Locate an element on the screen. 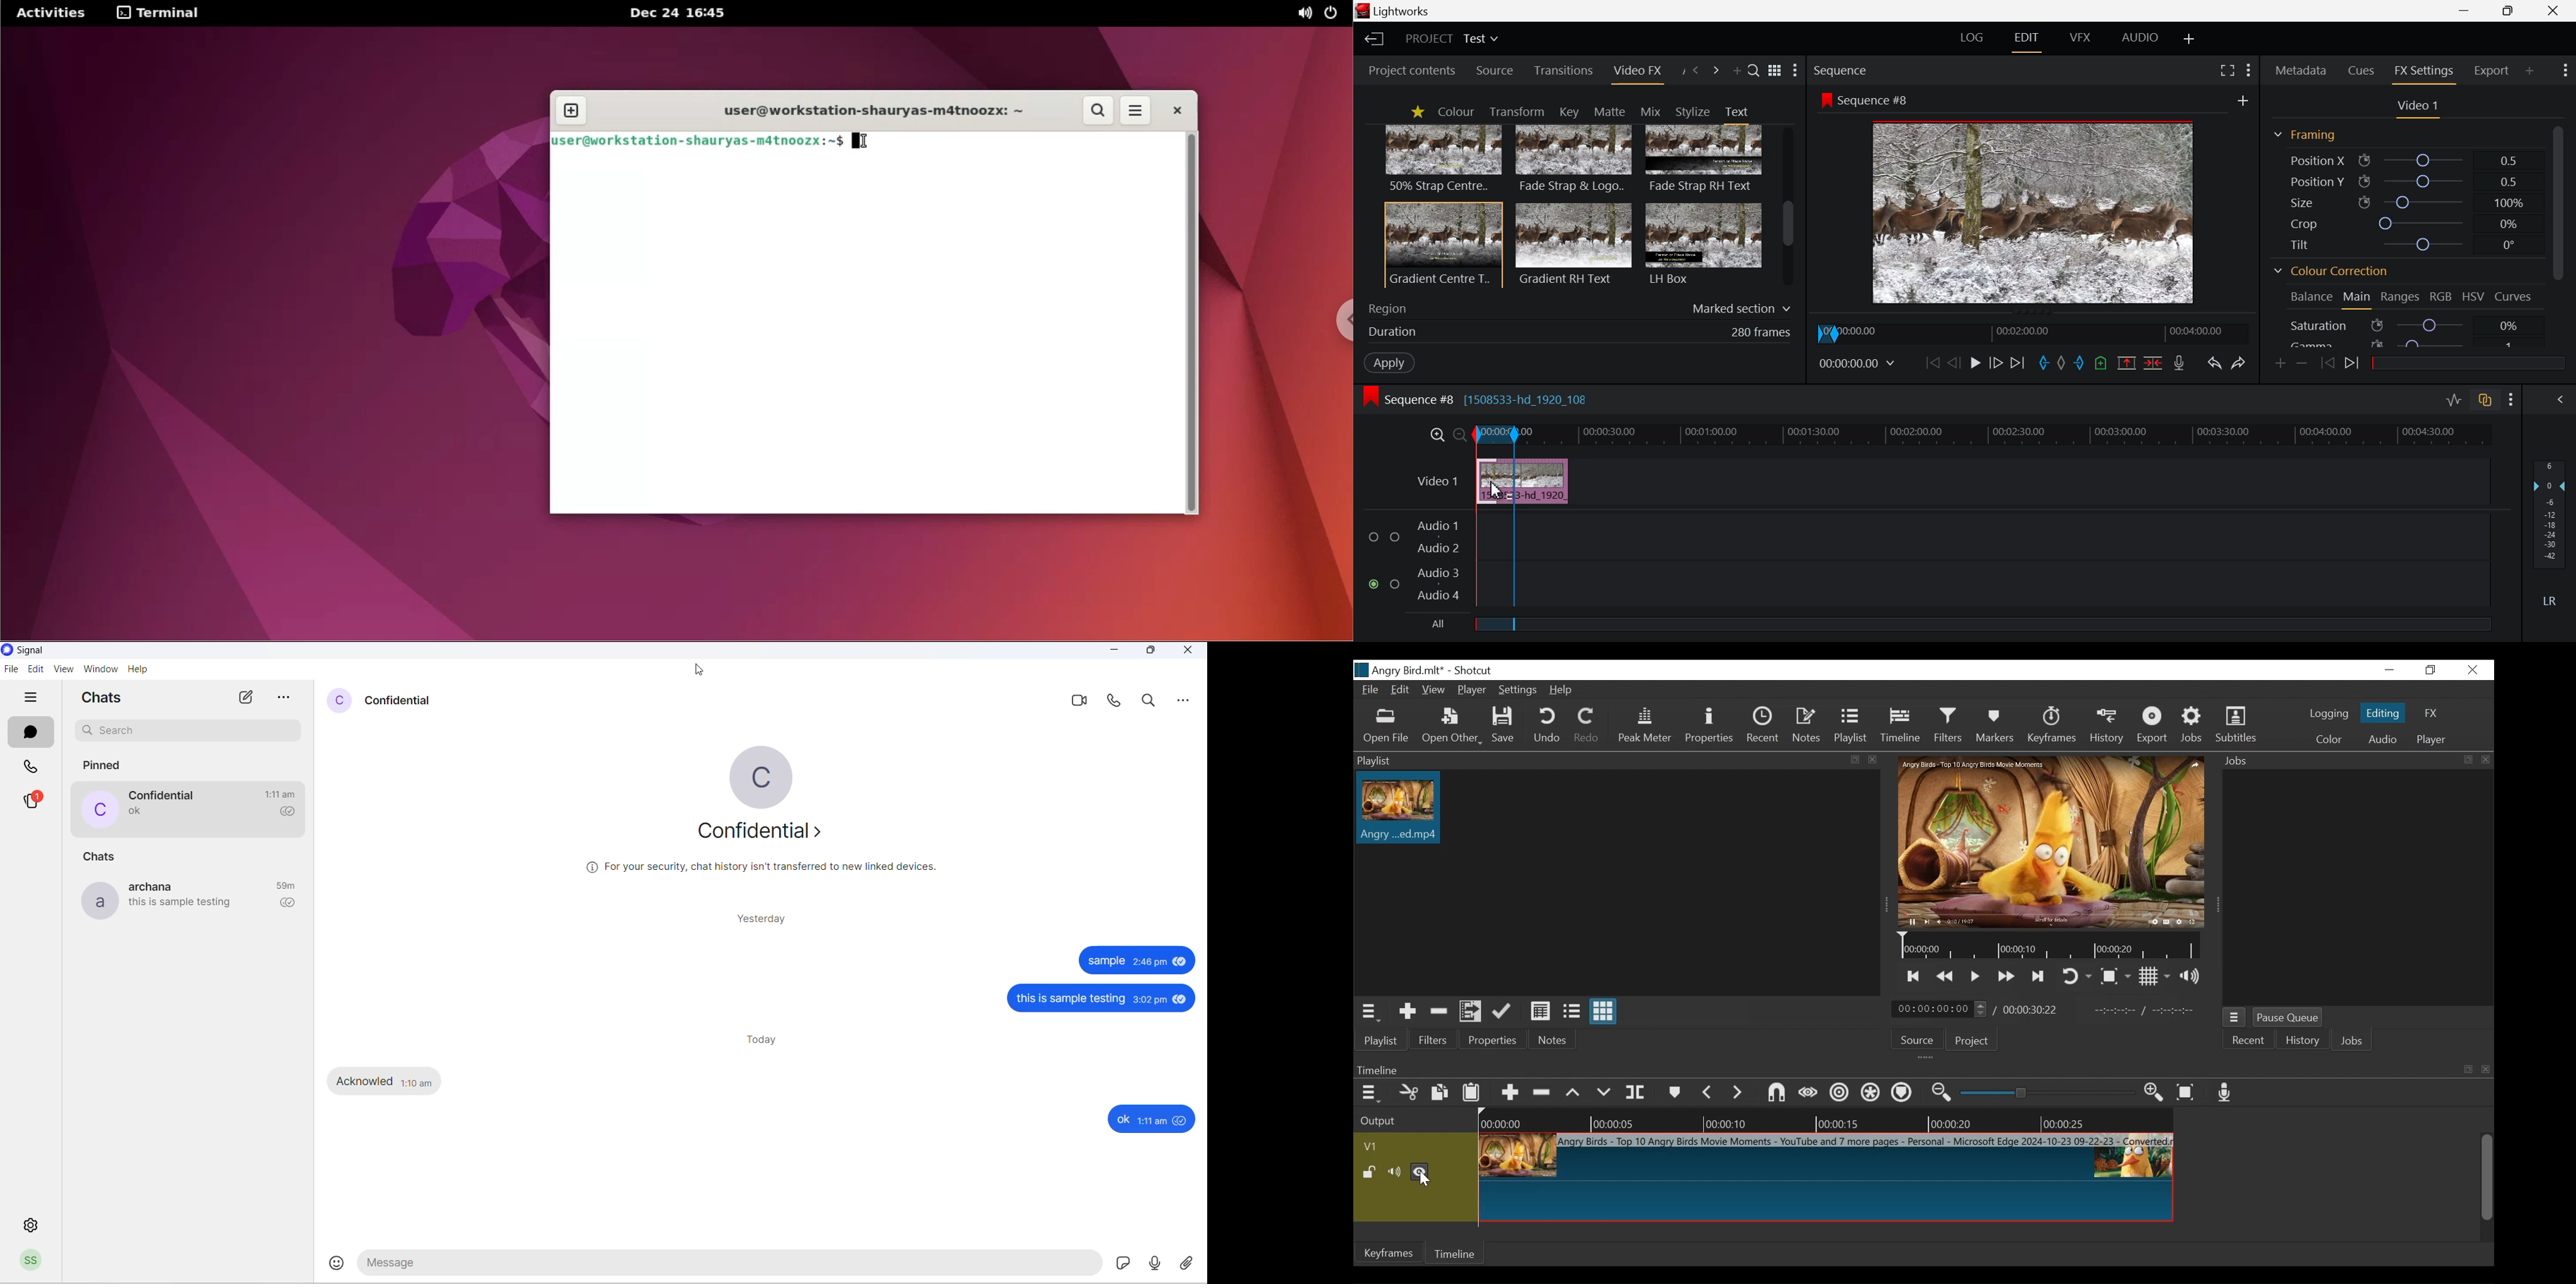 Image resolution: width=2576 pixels, height=1288 pixels. Settings is located at coordinates (2248, 69).